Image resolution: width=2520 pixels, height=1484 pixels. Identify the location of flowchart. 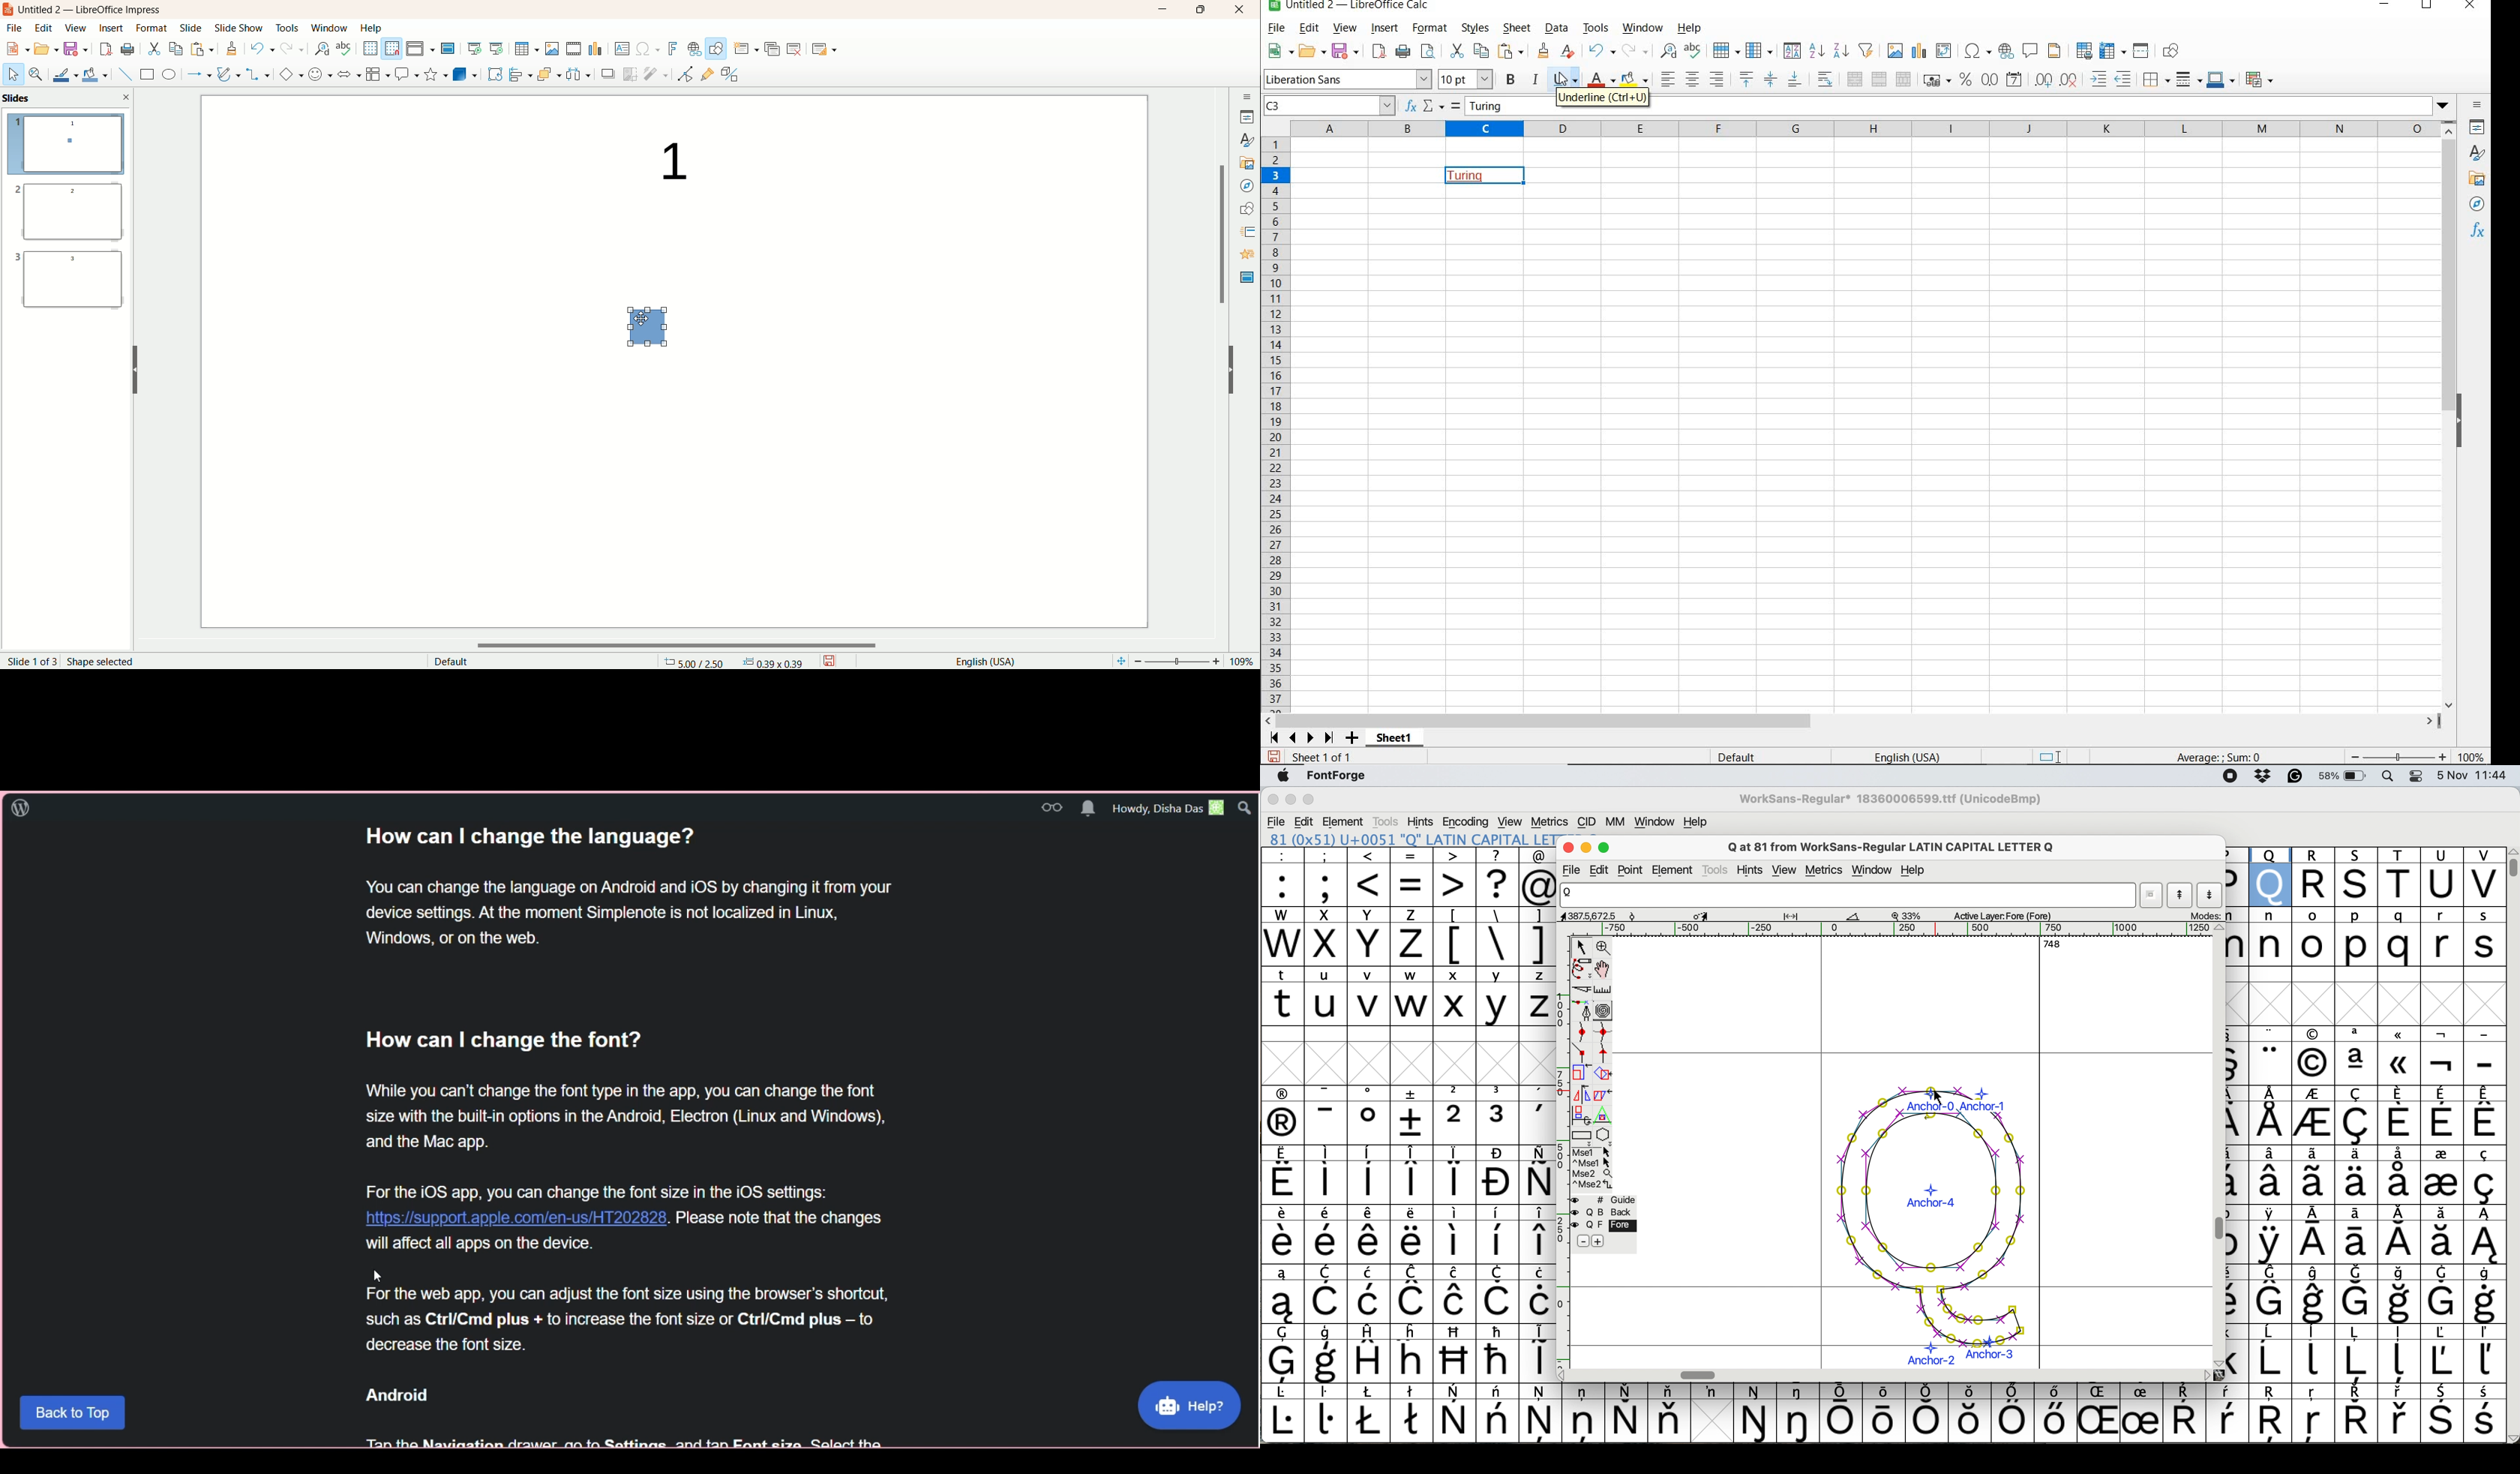
(375, 75).